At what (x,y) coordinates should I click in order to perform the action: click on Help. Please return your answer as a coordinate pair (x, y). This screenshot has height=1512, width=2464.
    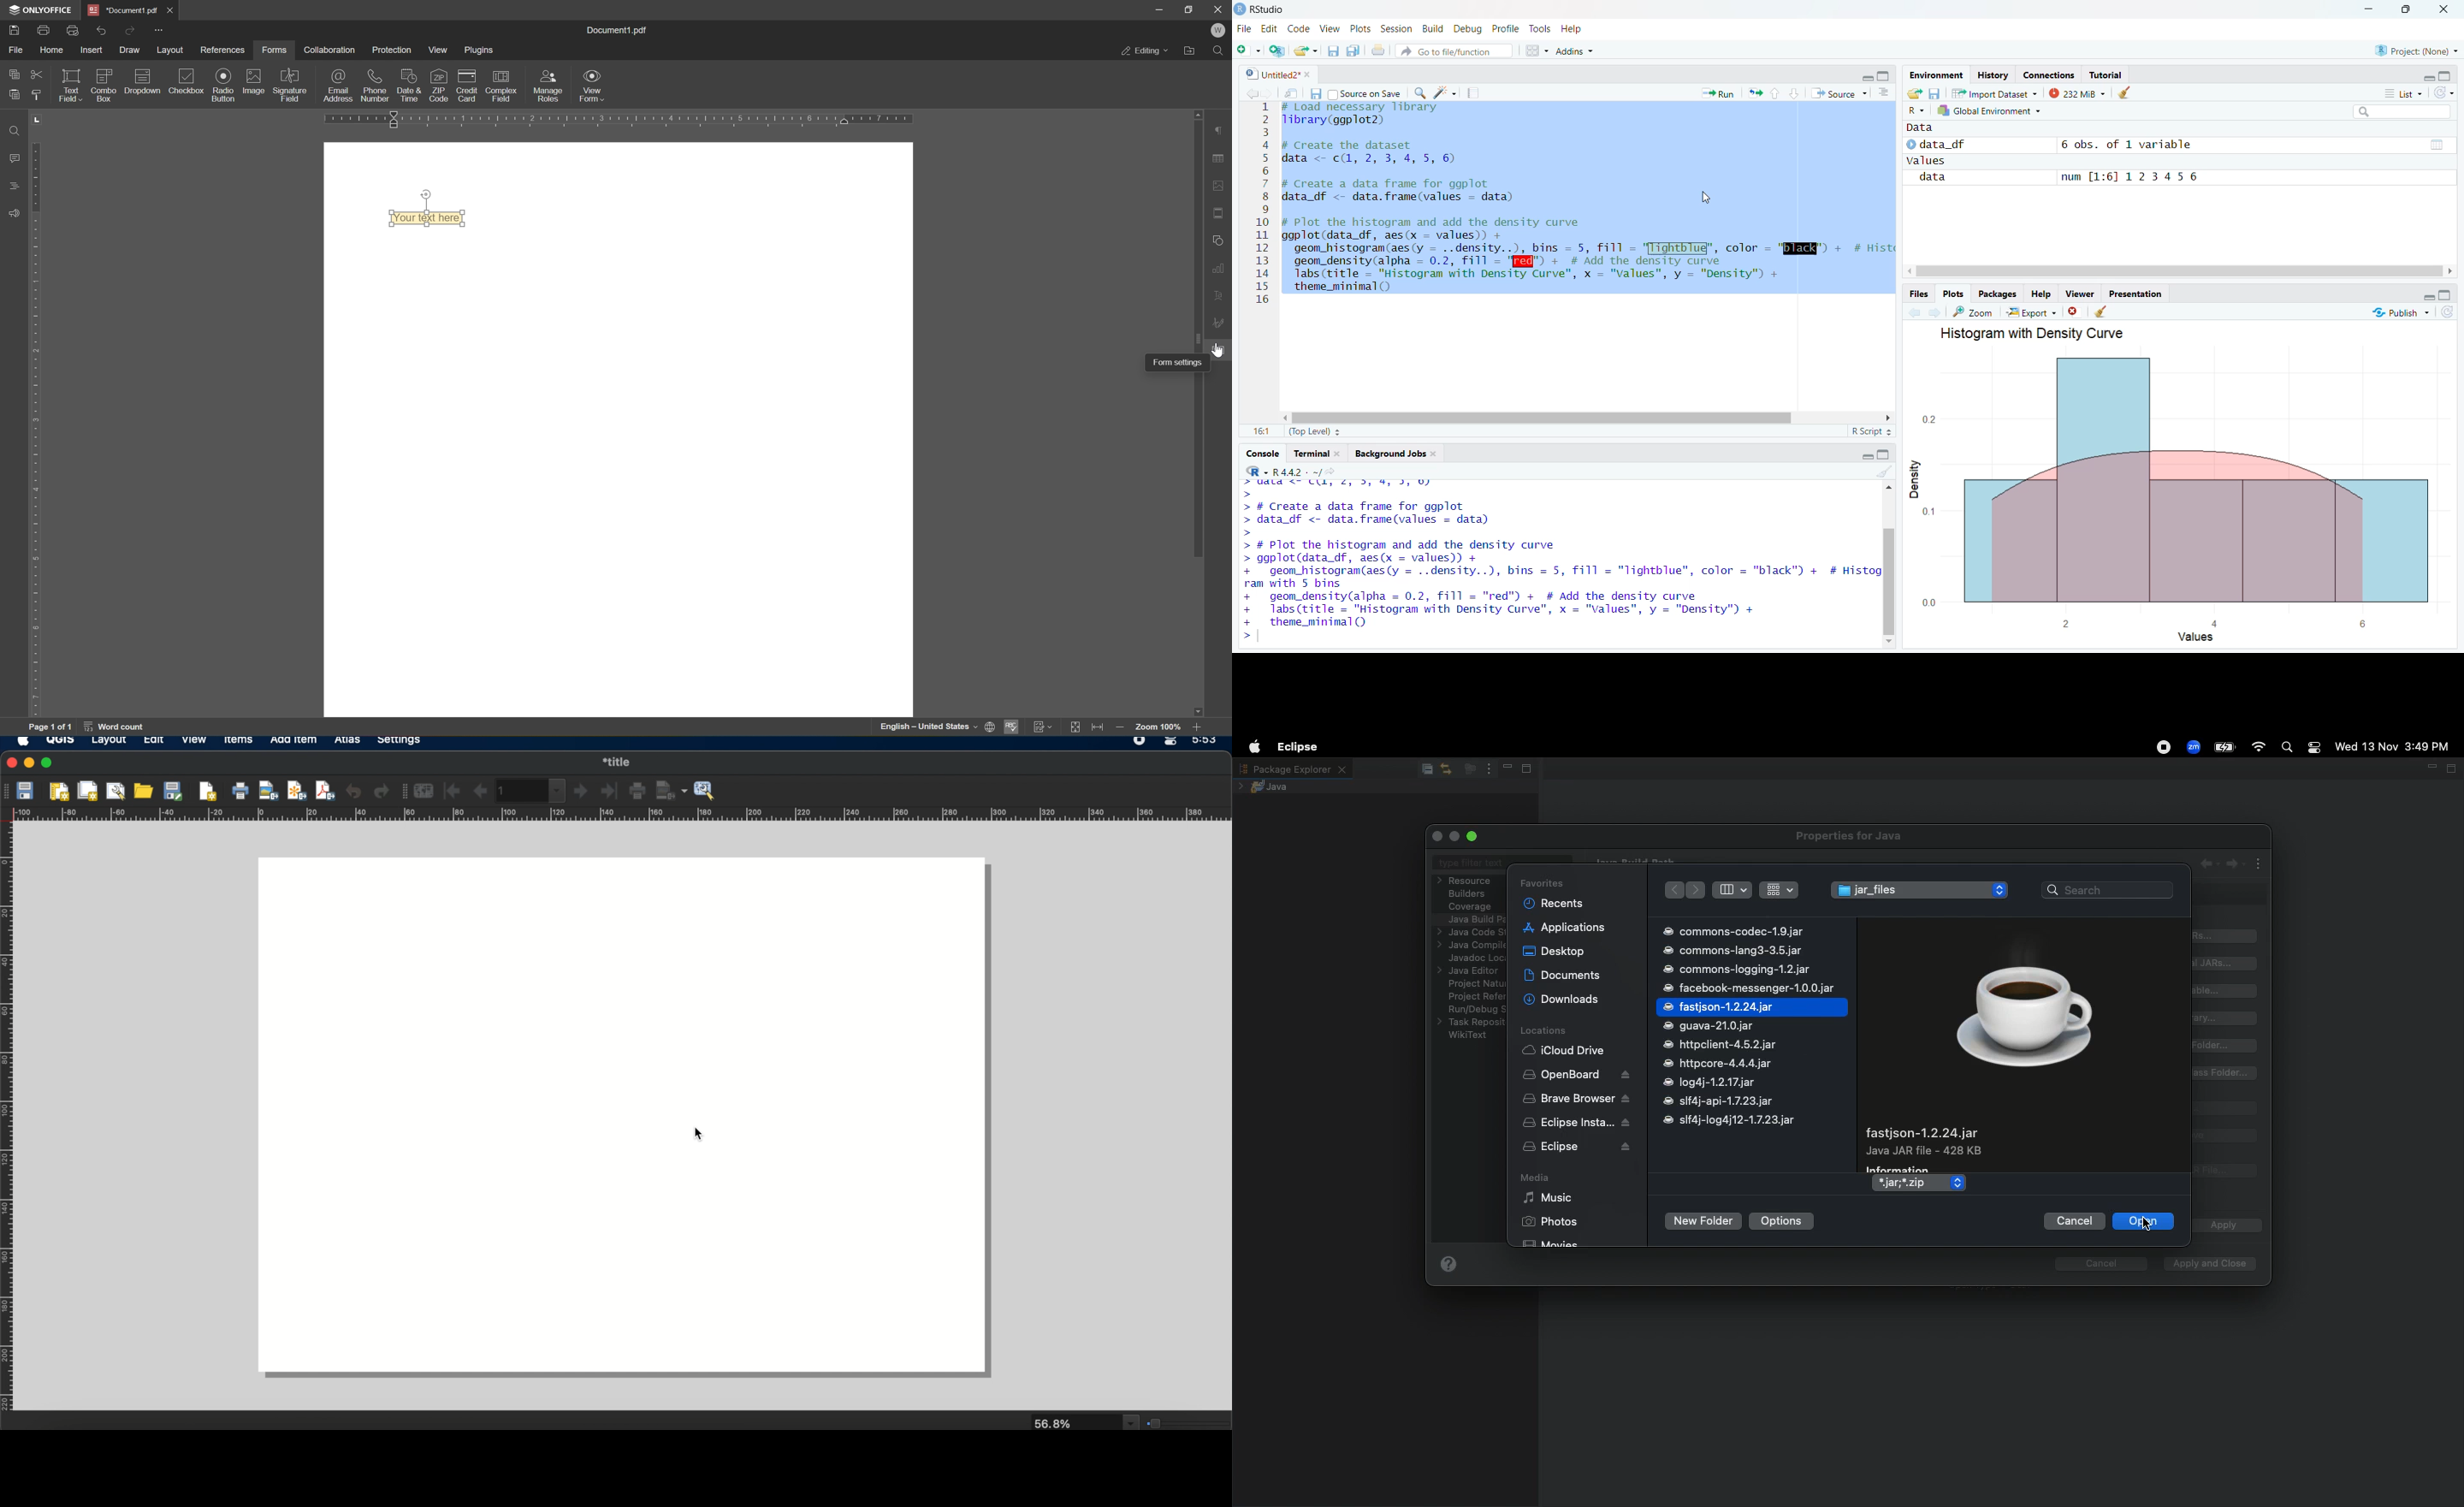
    Looking at the image, I should click on (2042, 293).